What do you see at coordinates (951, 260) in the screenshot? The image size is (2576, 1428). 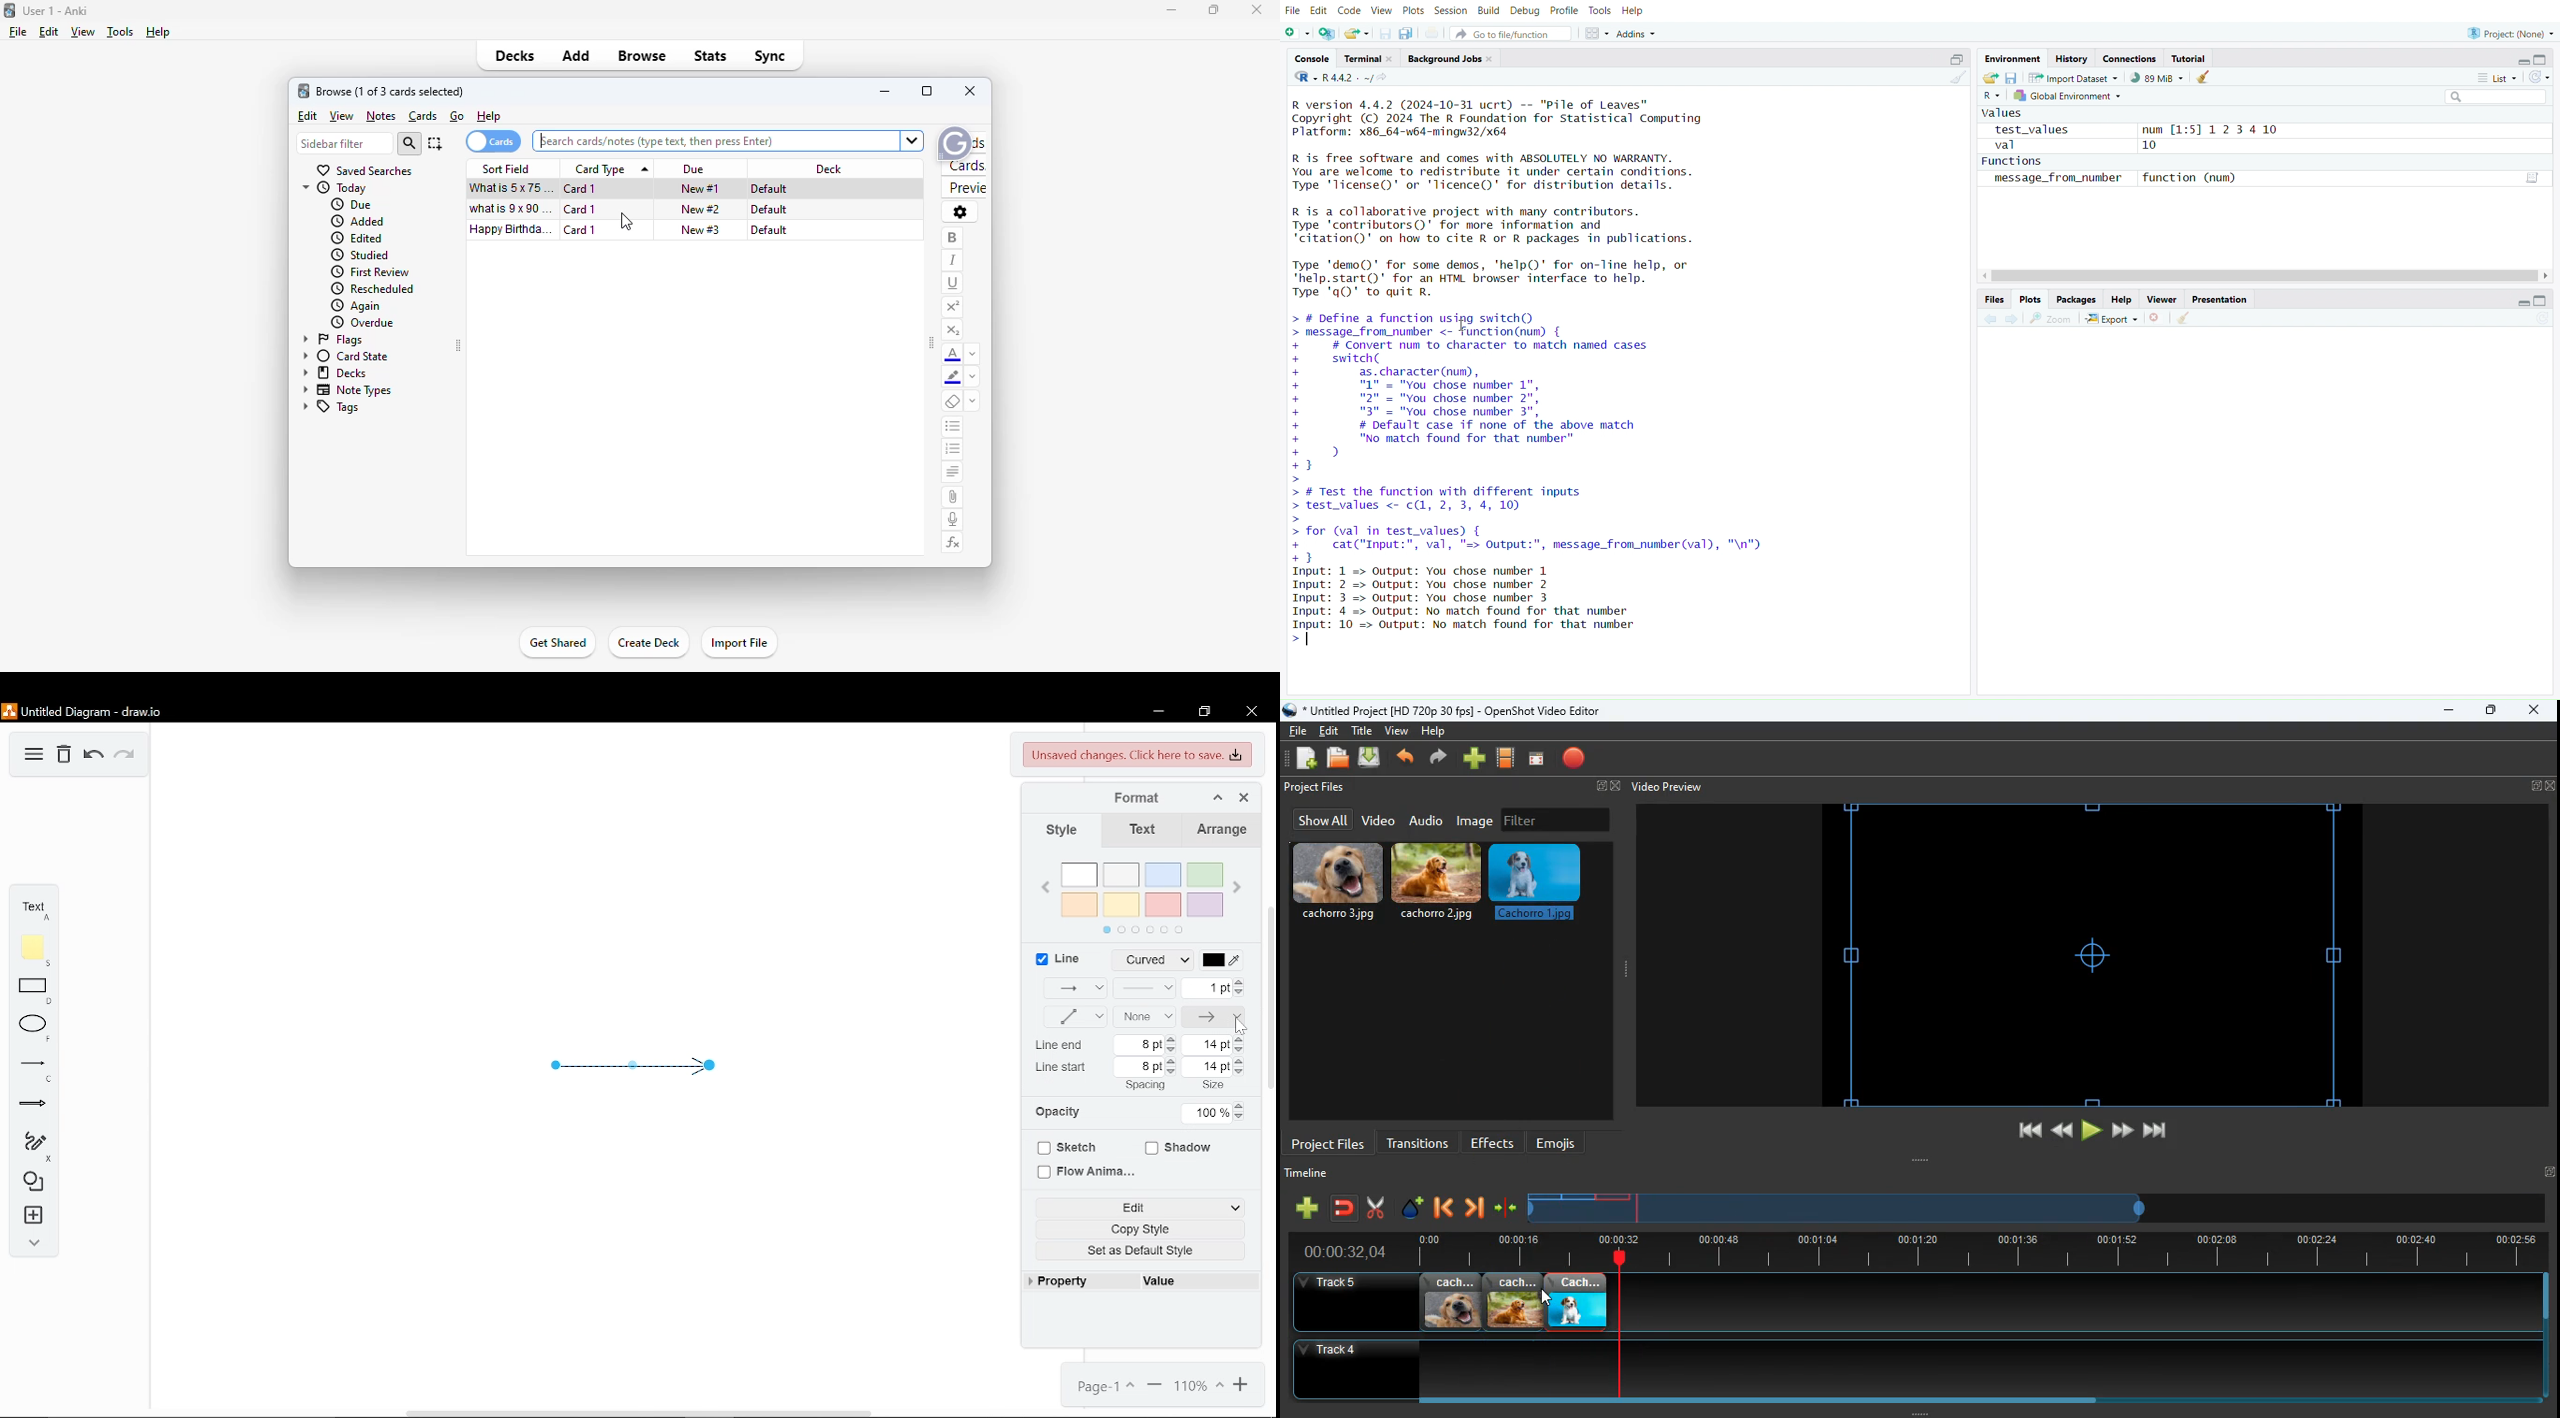 I see `italic` at bounding box center [951, 260].